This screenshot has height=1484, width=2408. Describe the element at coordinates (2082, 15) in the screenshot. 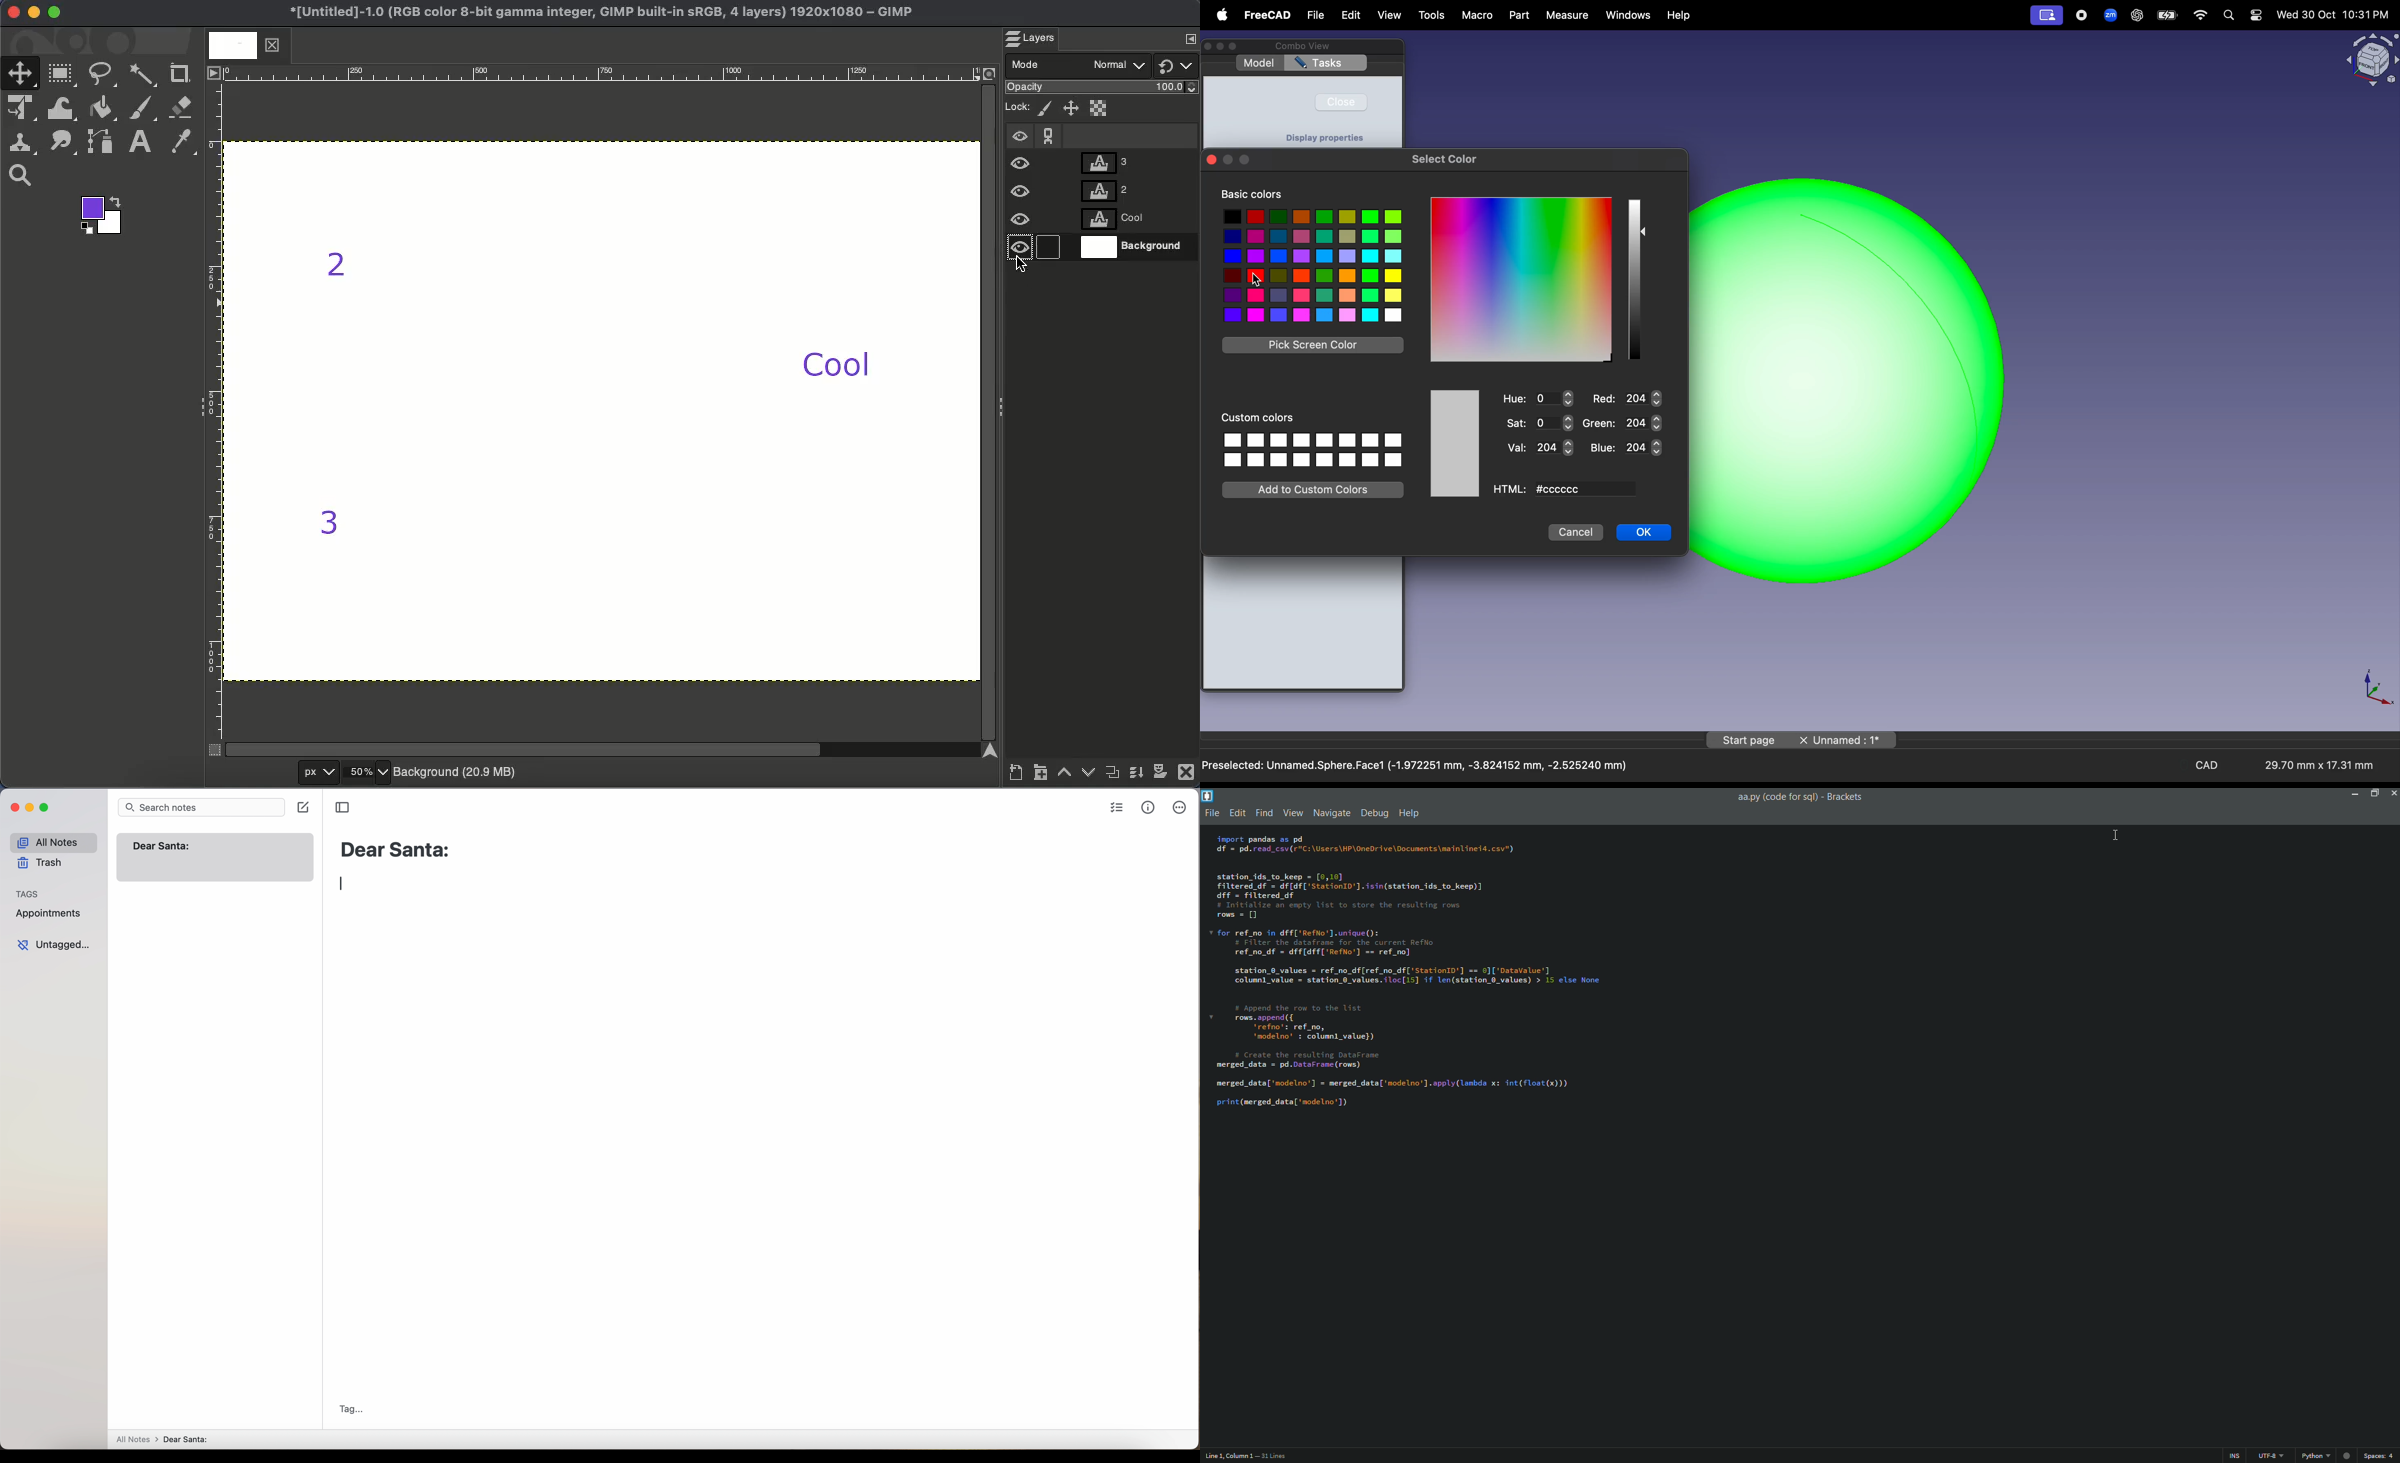

I see `record` at that location.